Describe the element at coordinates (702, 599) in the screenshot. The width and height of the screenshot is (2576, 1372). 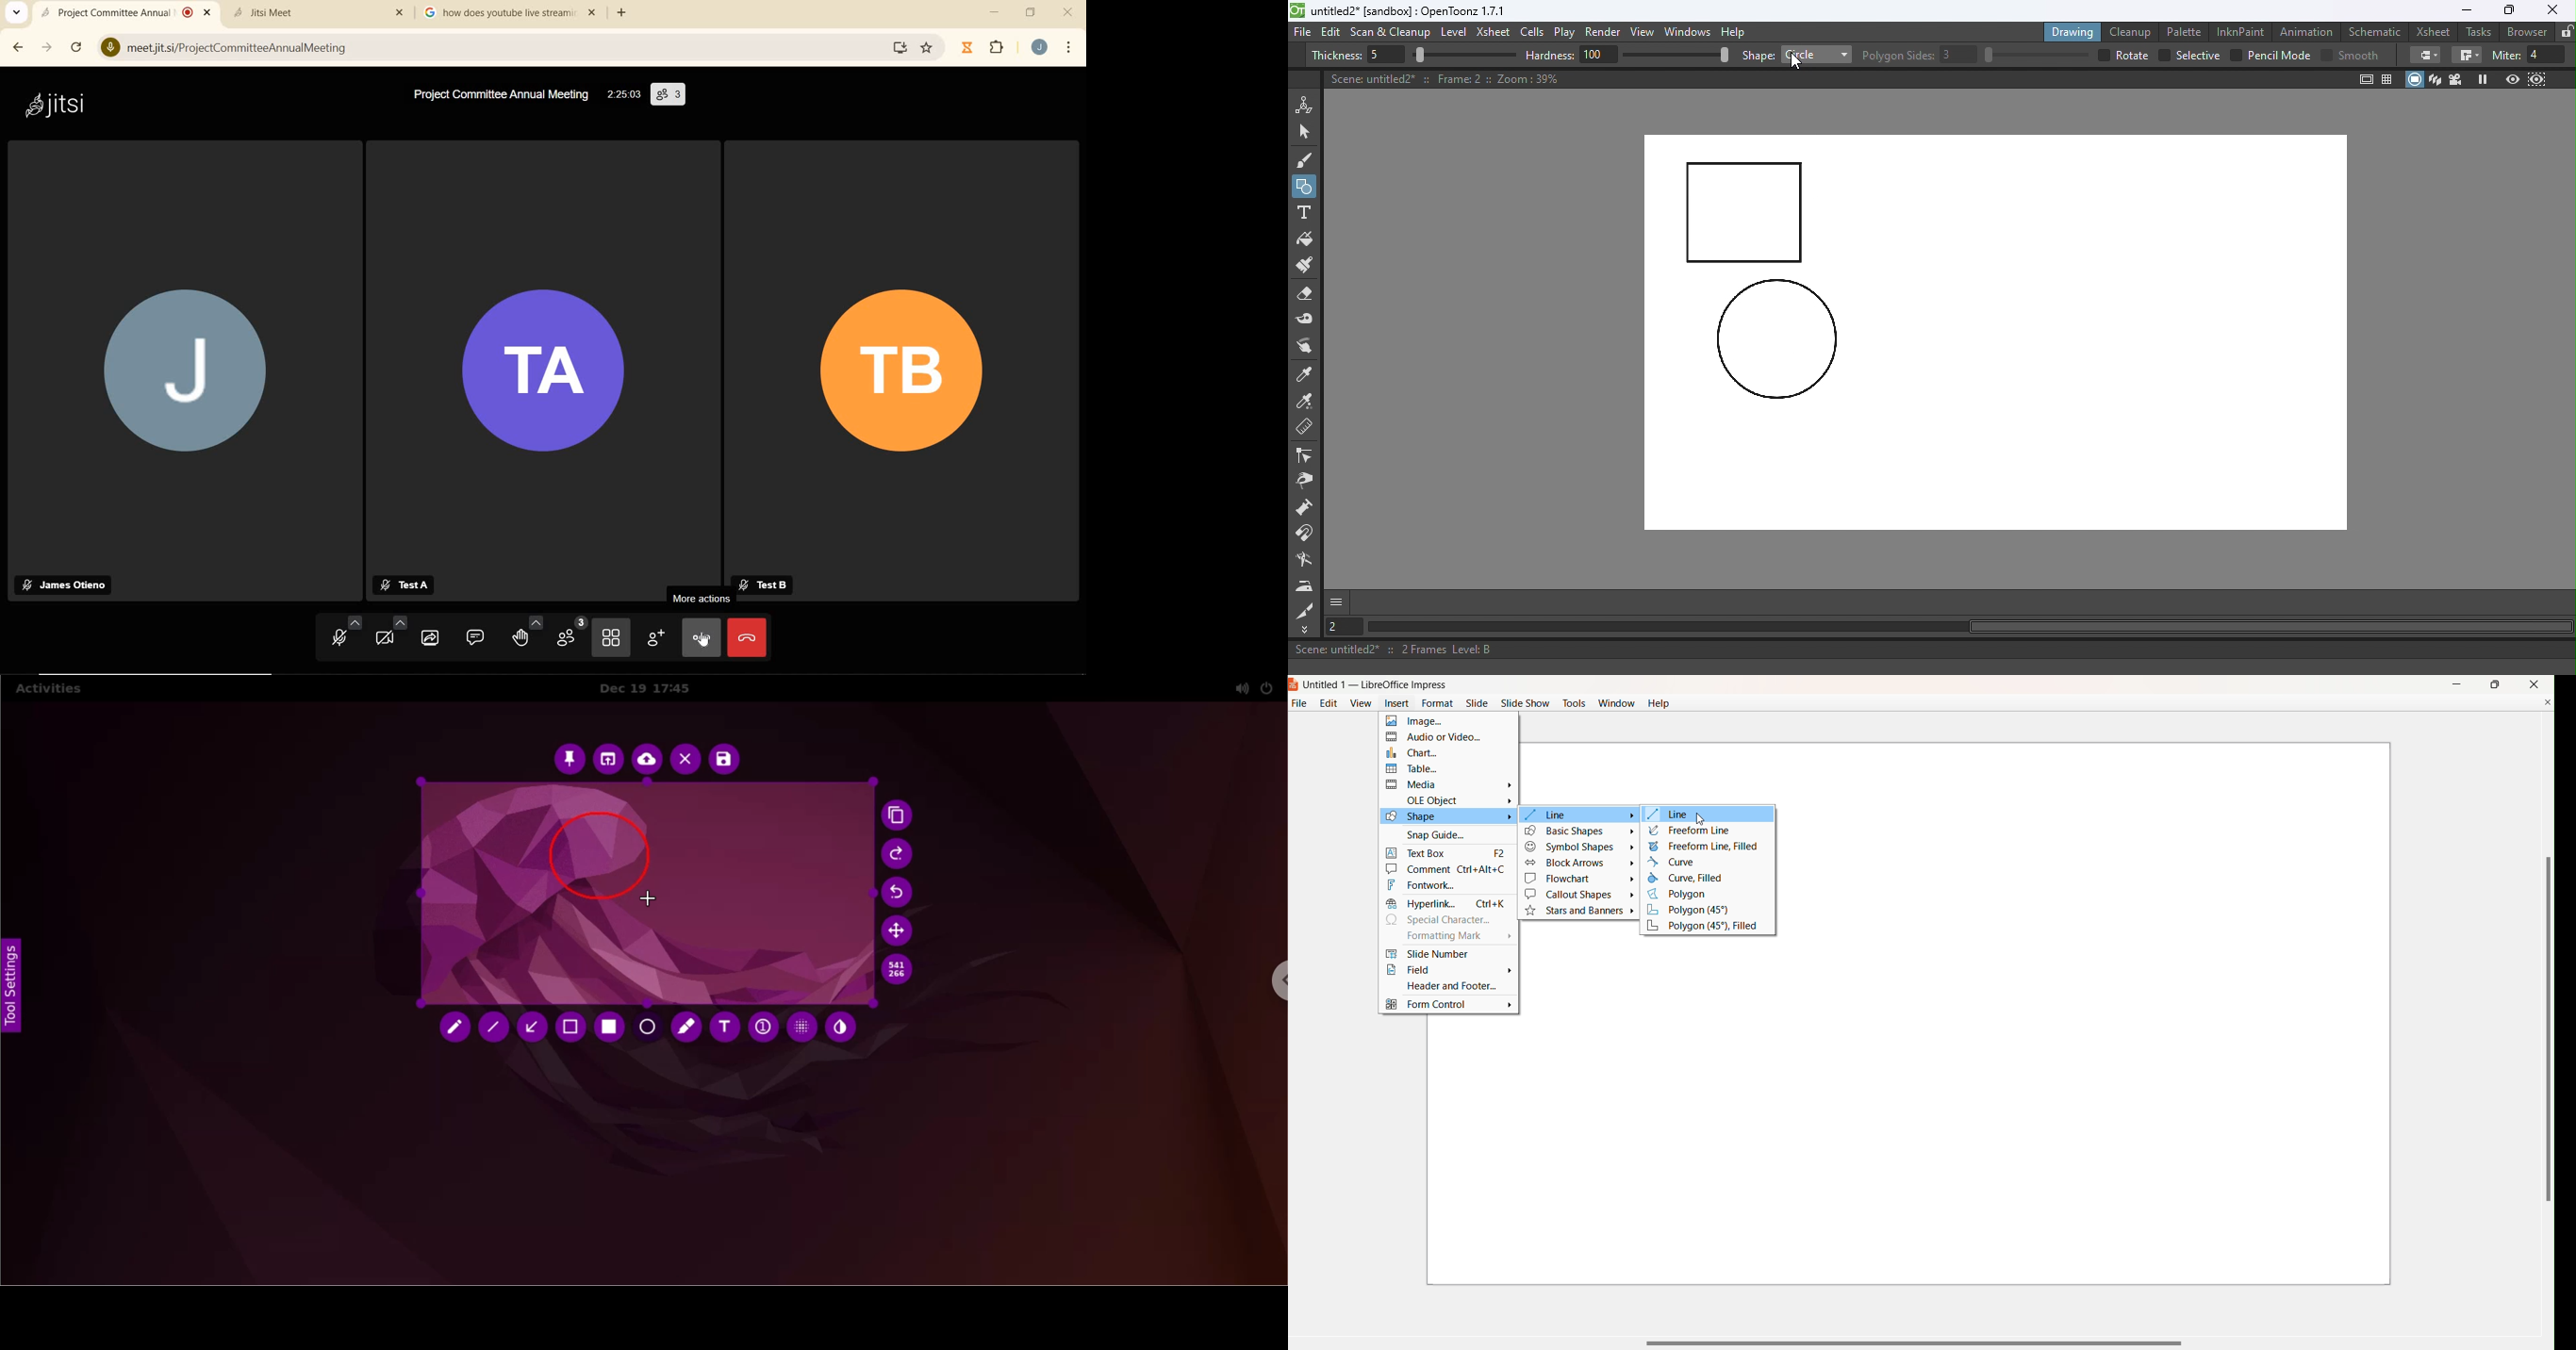
I see `more actions` at that location.